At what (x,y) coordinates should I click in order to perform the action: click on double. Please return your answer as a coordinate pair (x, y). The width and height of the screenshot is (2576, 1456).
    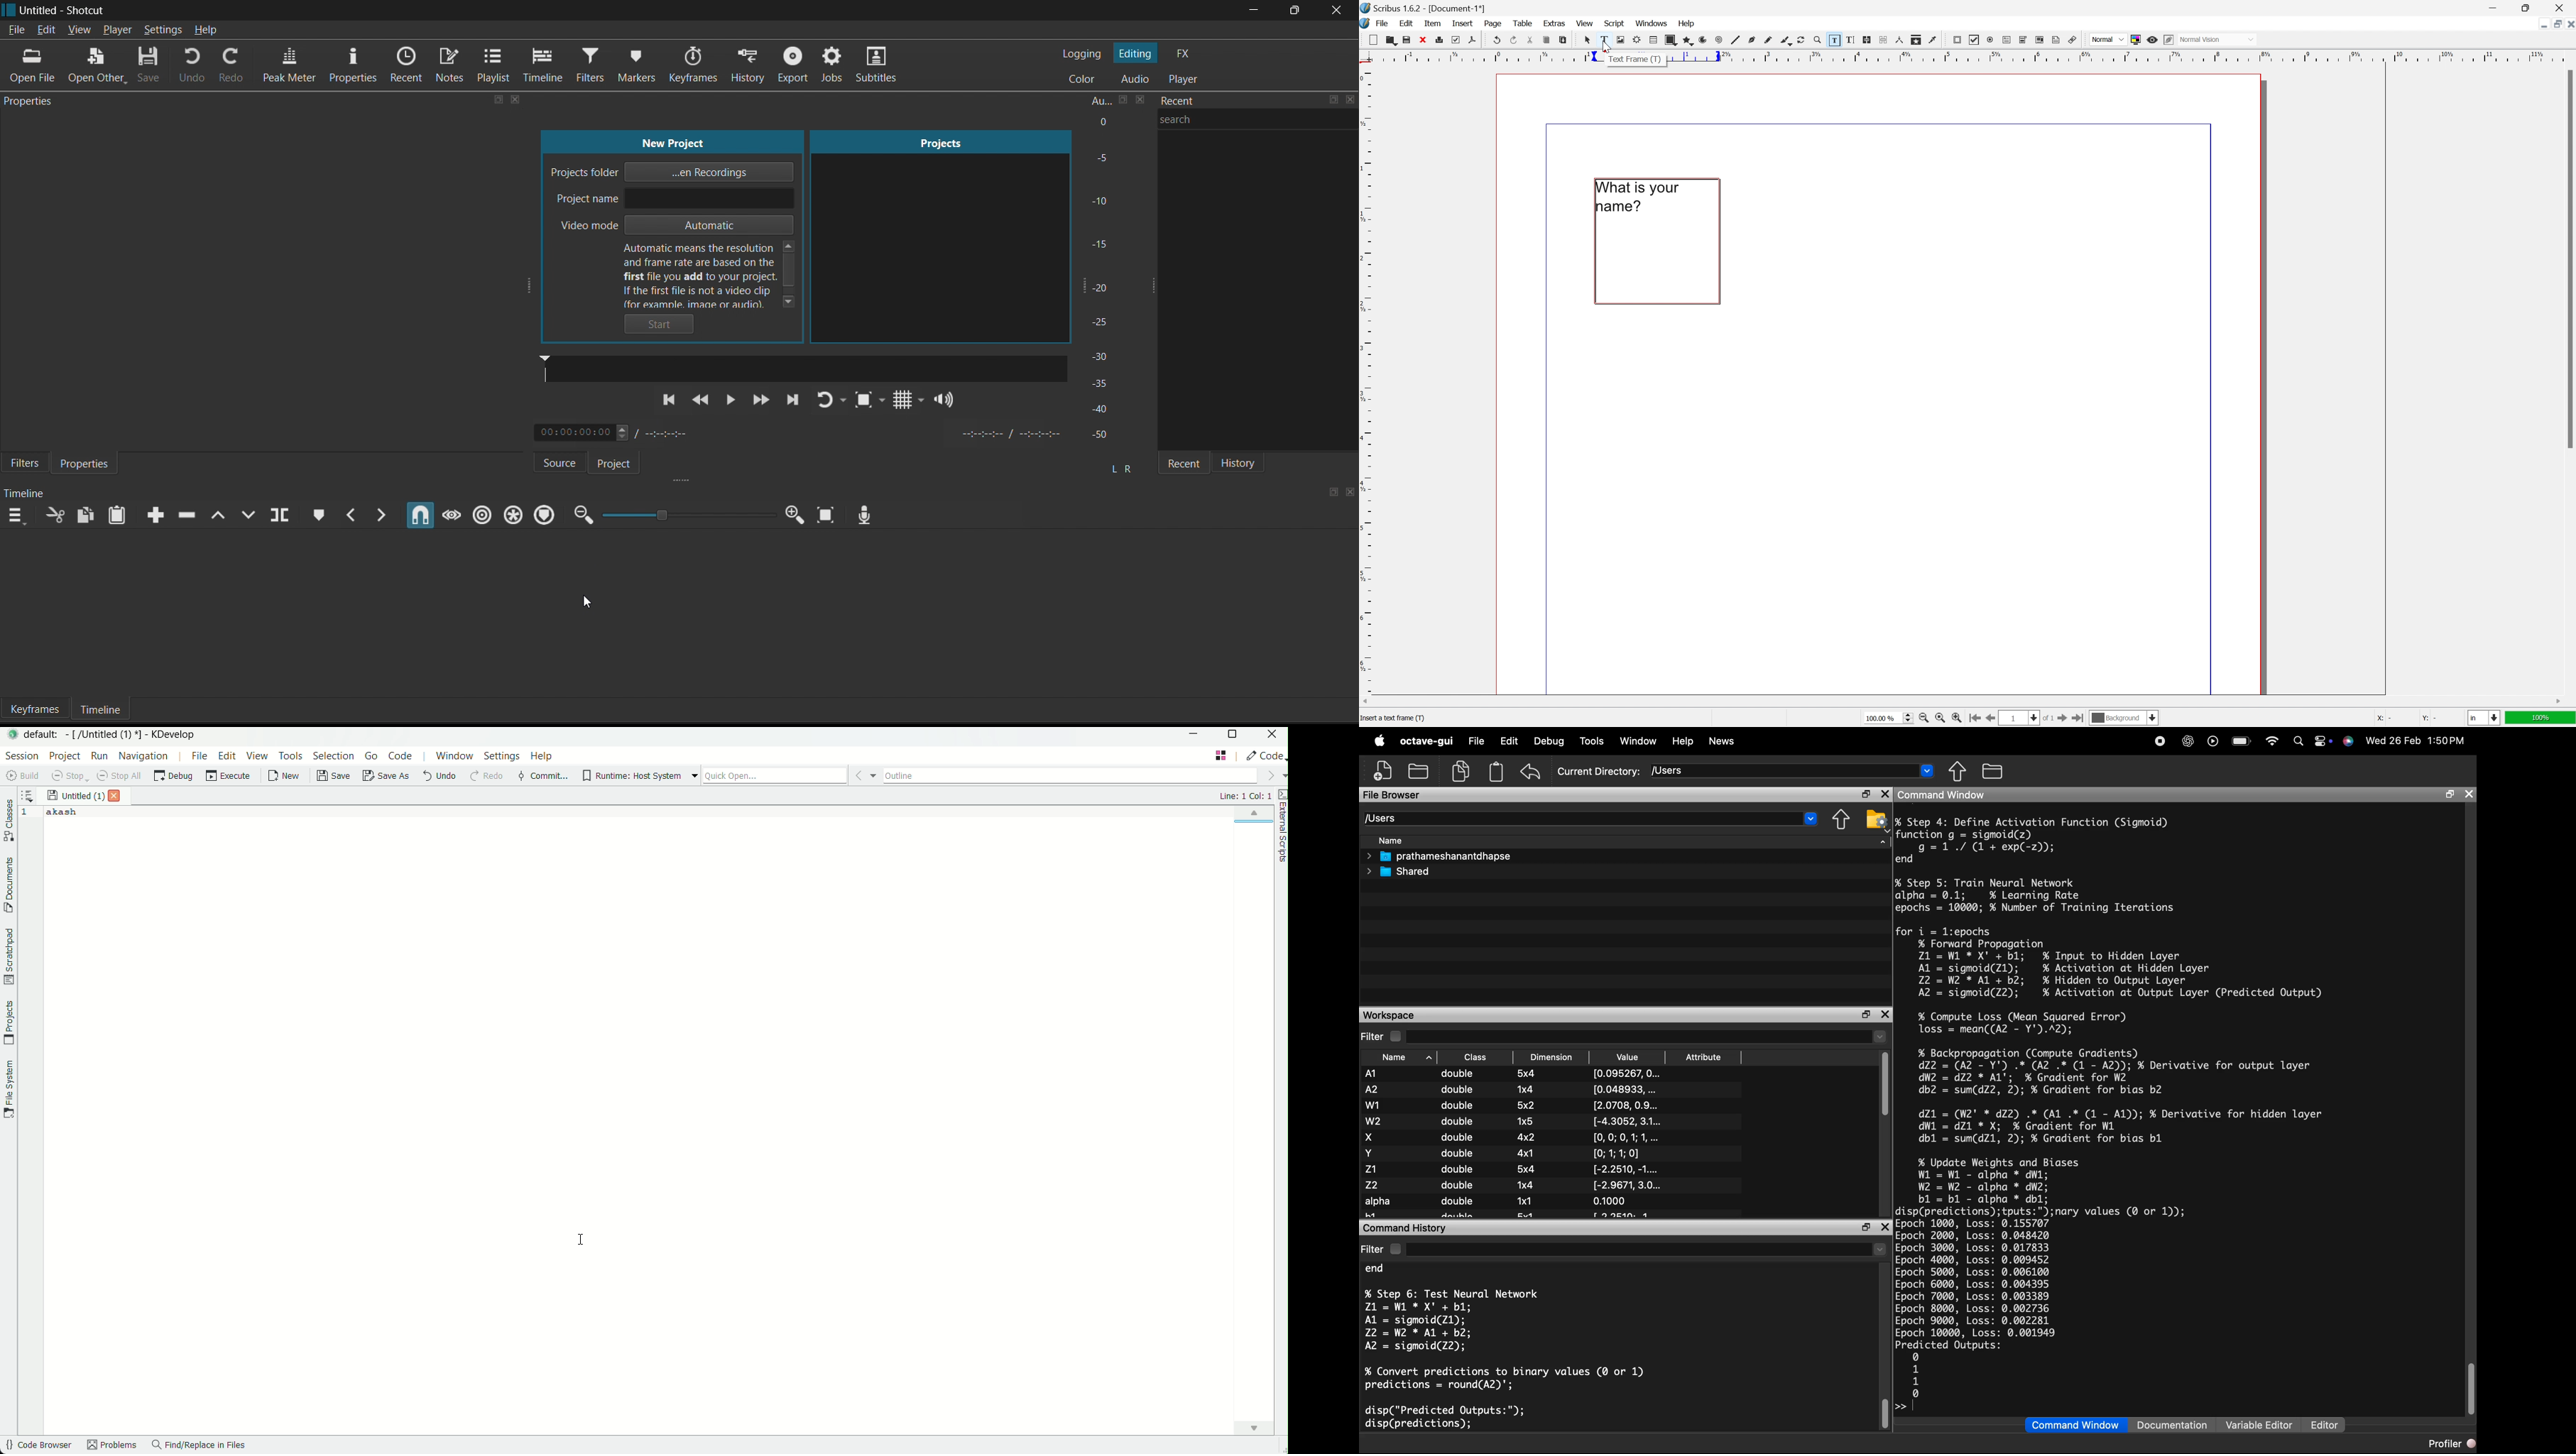
    Looking at the image, I should click on (1458, 1202).